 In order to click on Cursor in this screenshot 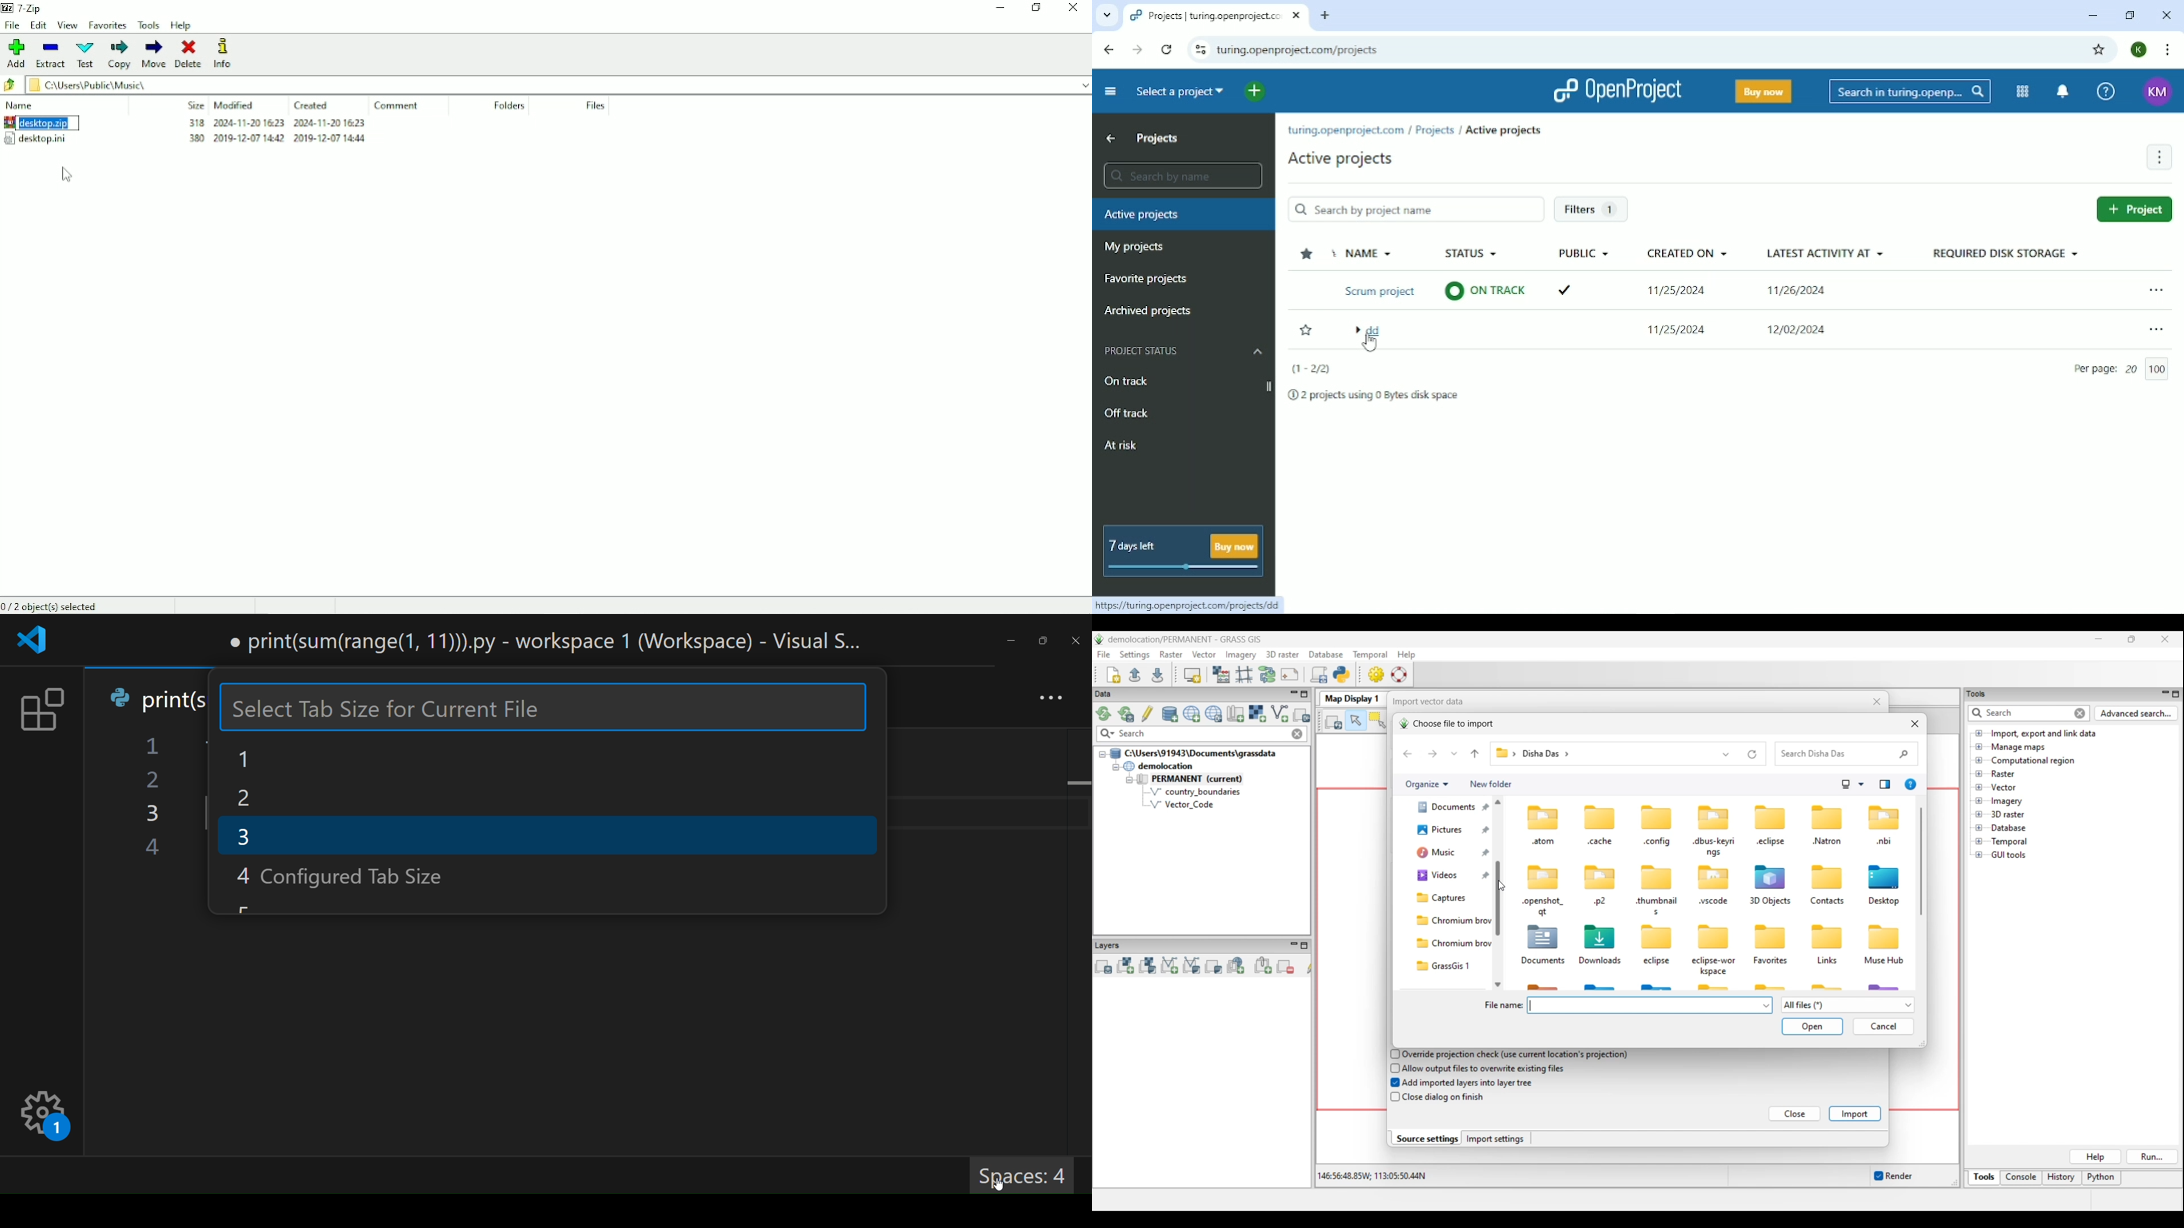, I will do `click(66, 175)`.